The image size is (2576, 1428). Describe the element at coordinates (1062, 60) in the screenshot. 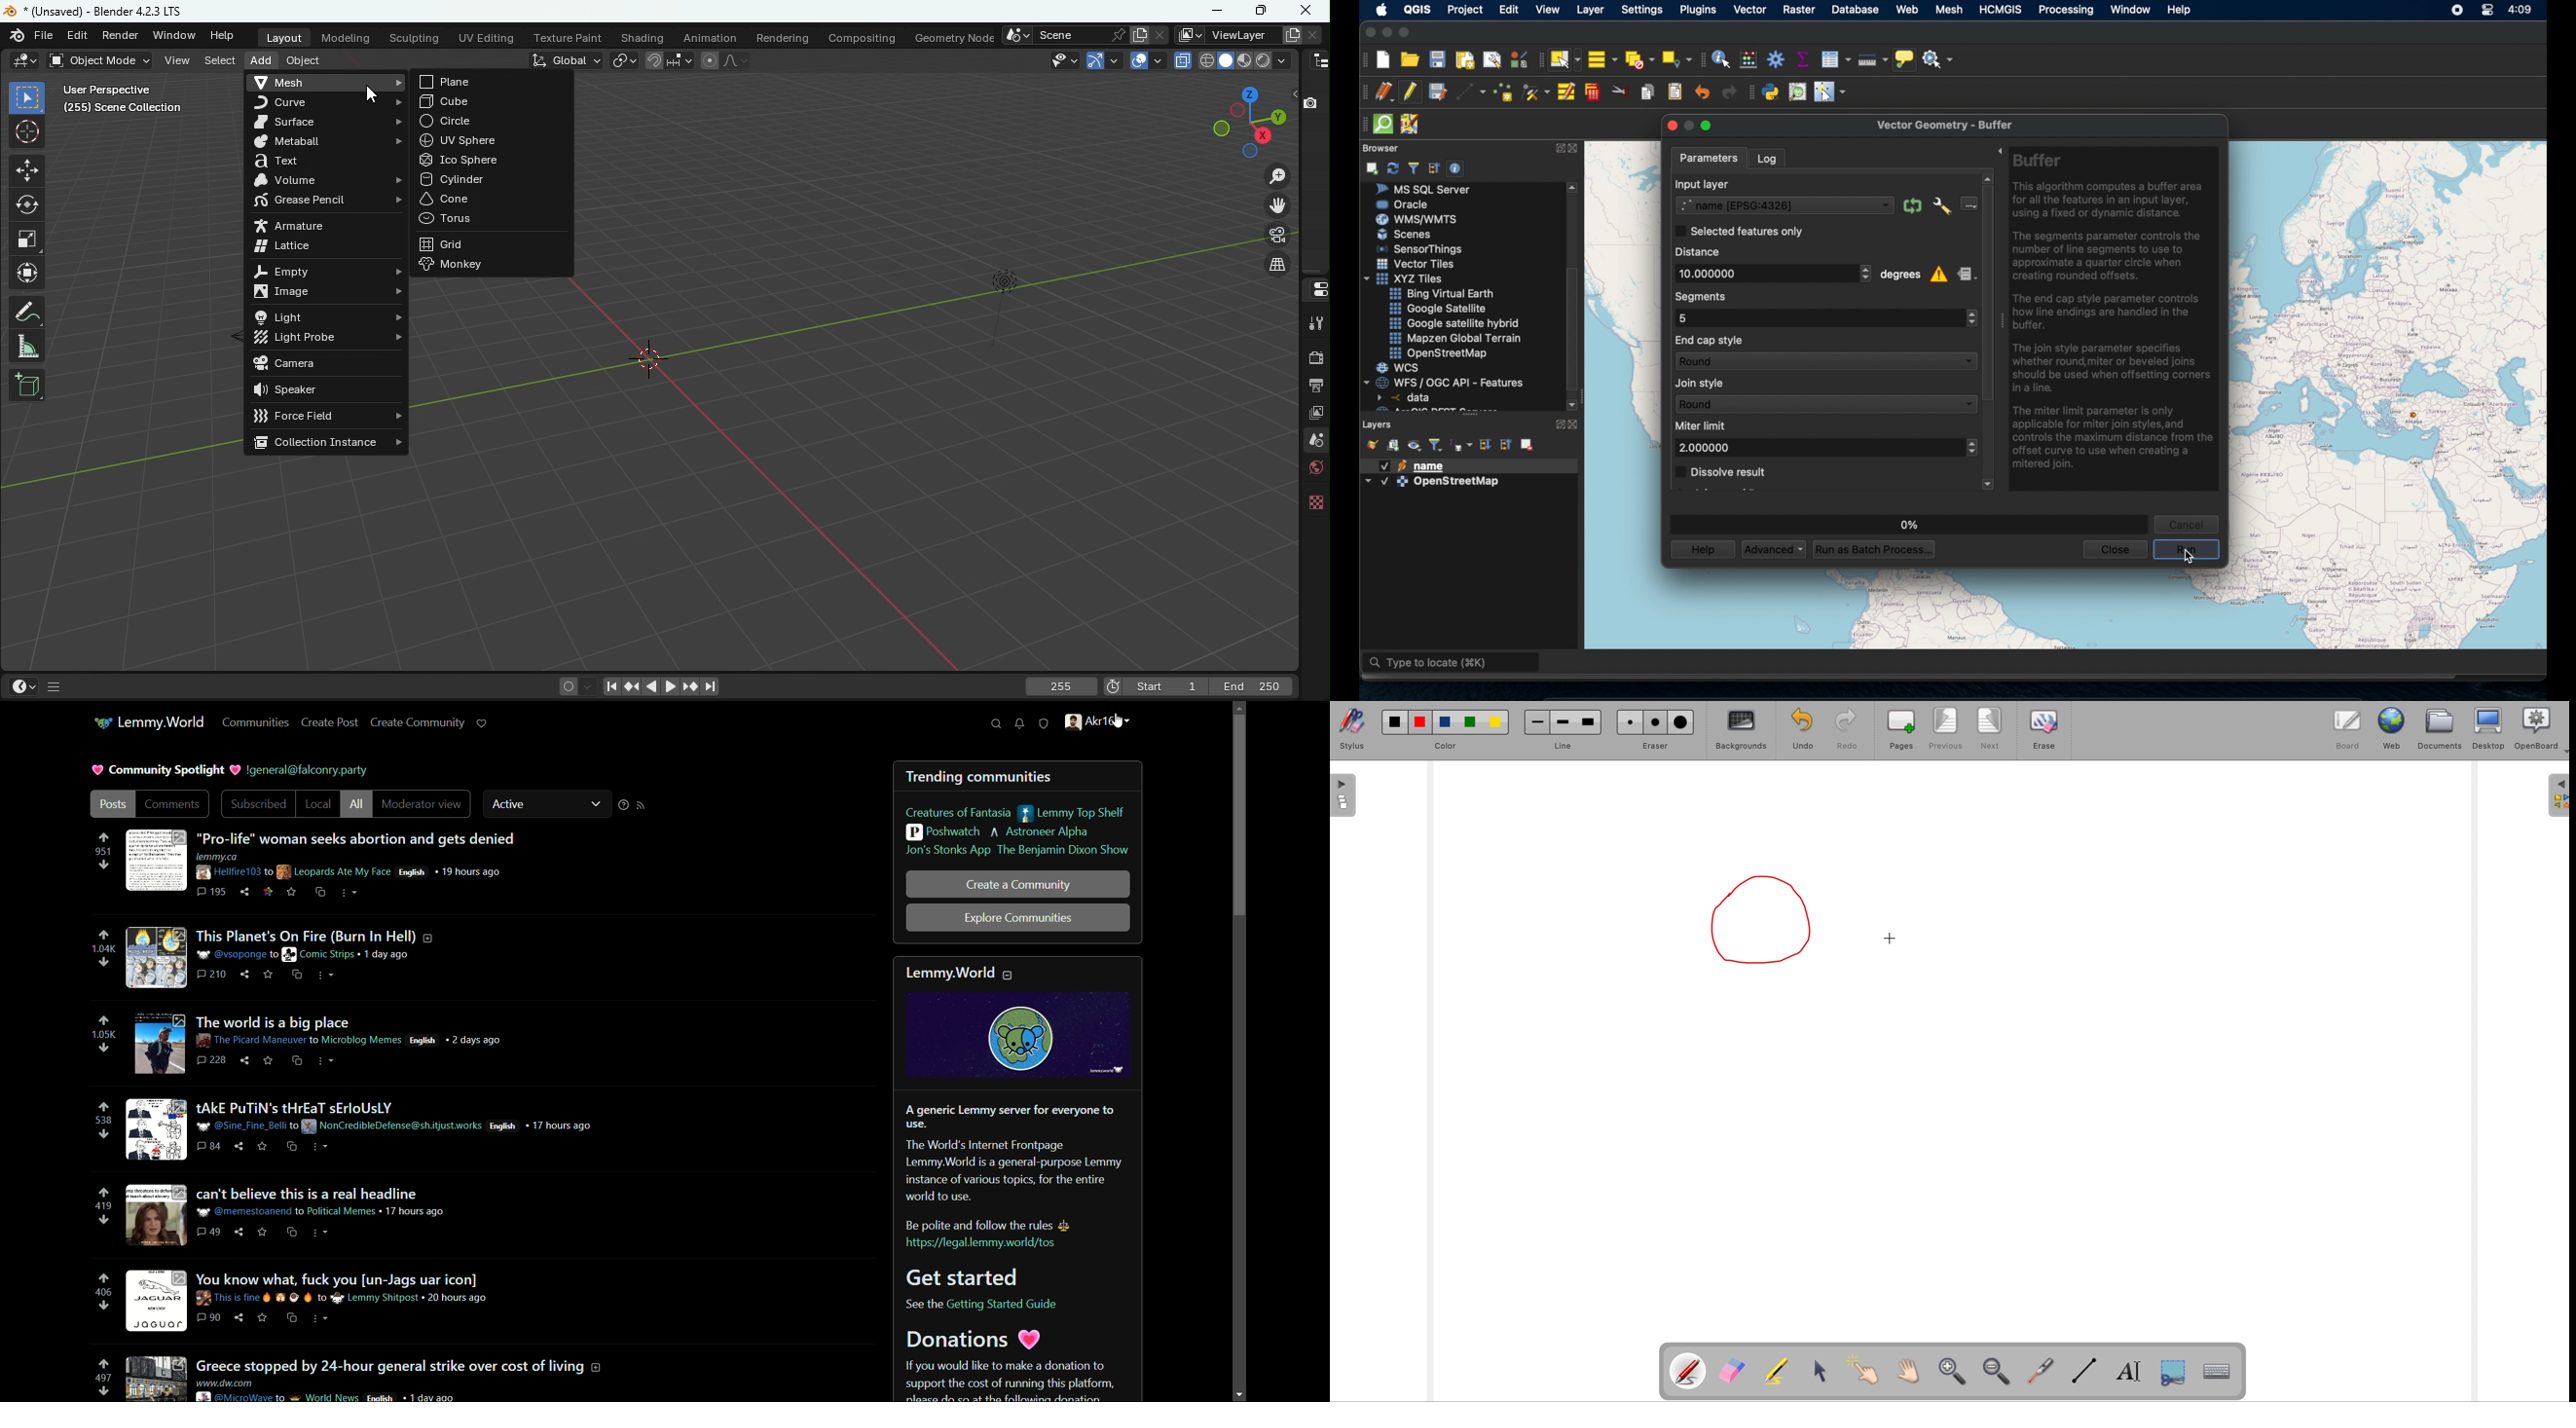

I see `Selectability and visibility` at that location.